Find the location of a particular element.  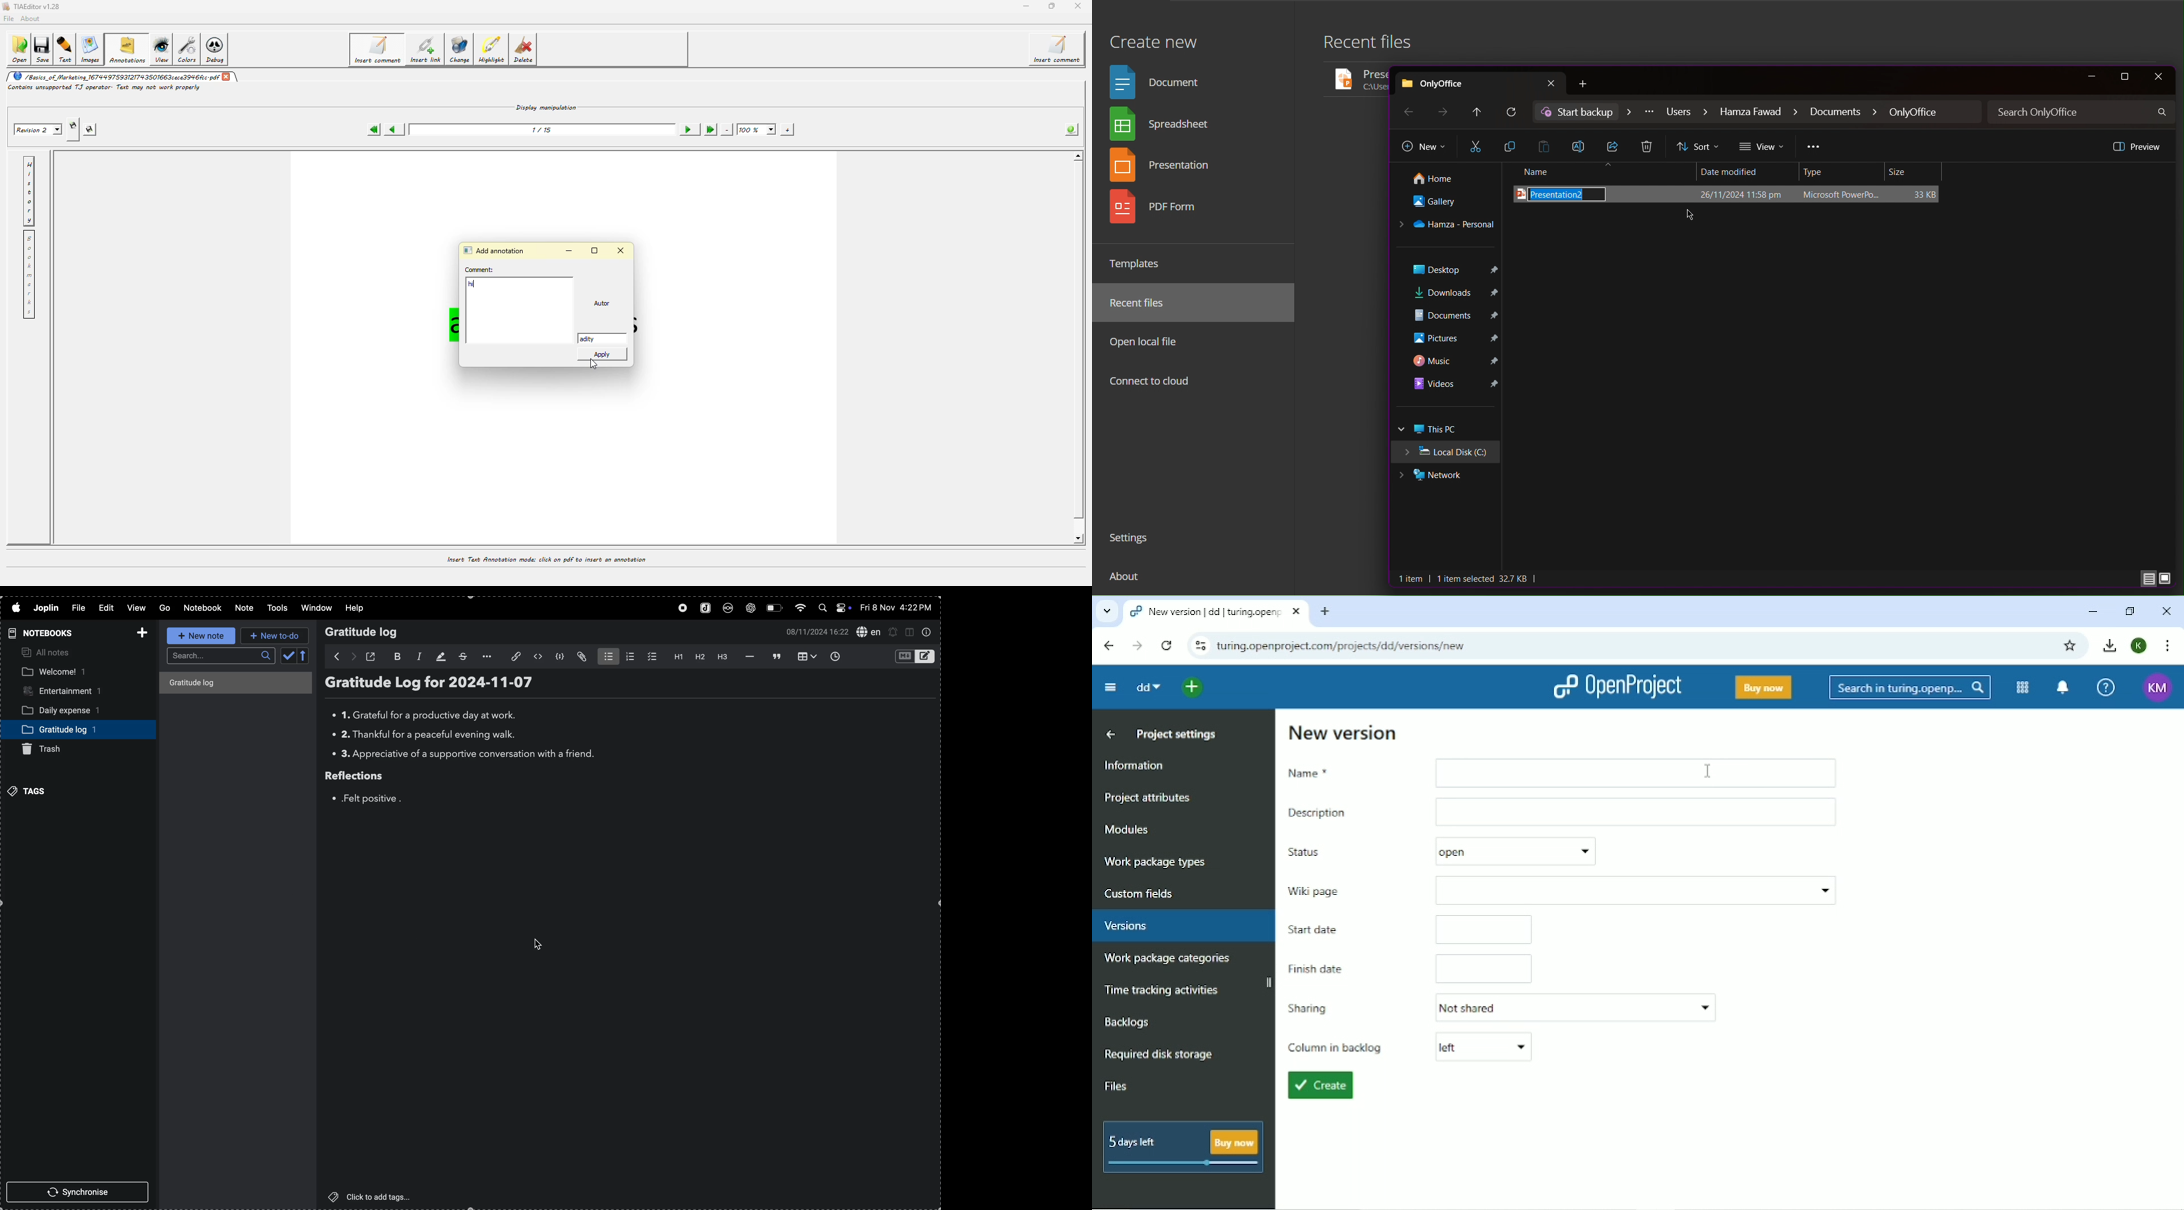

Gratitude log is located at coordinates (363, 632).